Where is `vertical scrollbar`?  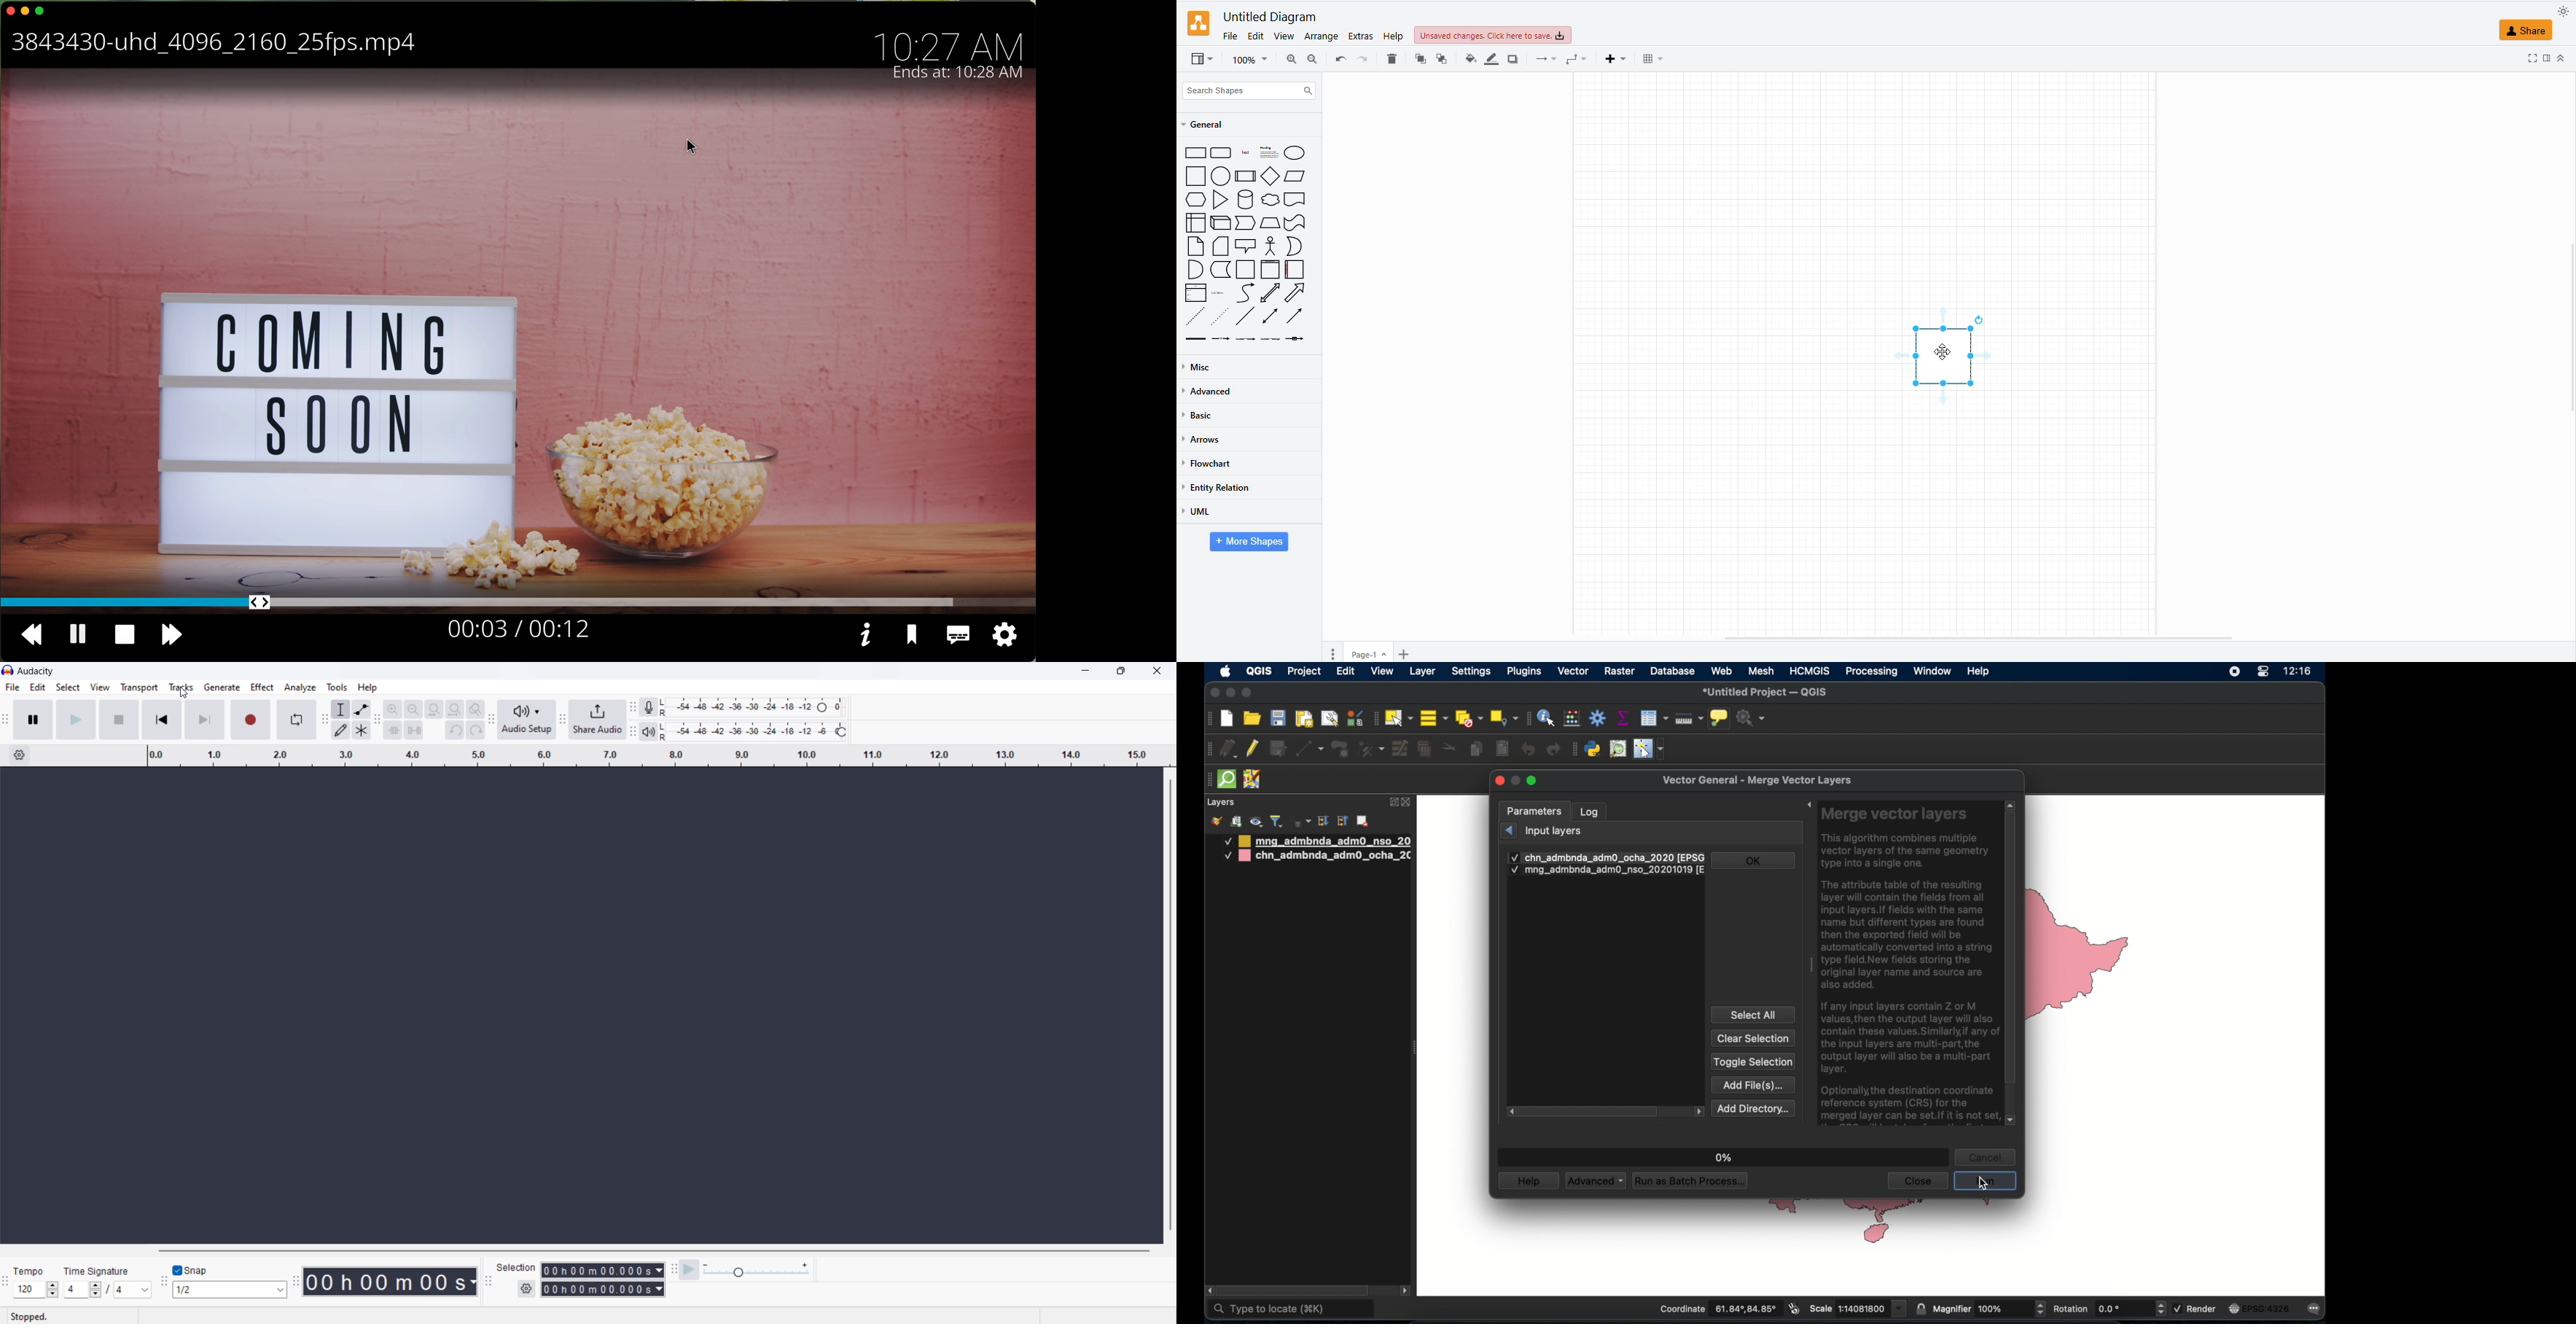 vertical scrollbar is located at coordinates (1171, 1005).